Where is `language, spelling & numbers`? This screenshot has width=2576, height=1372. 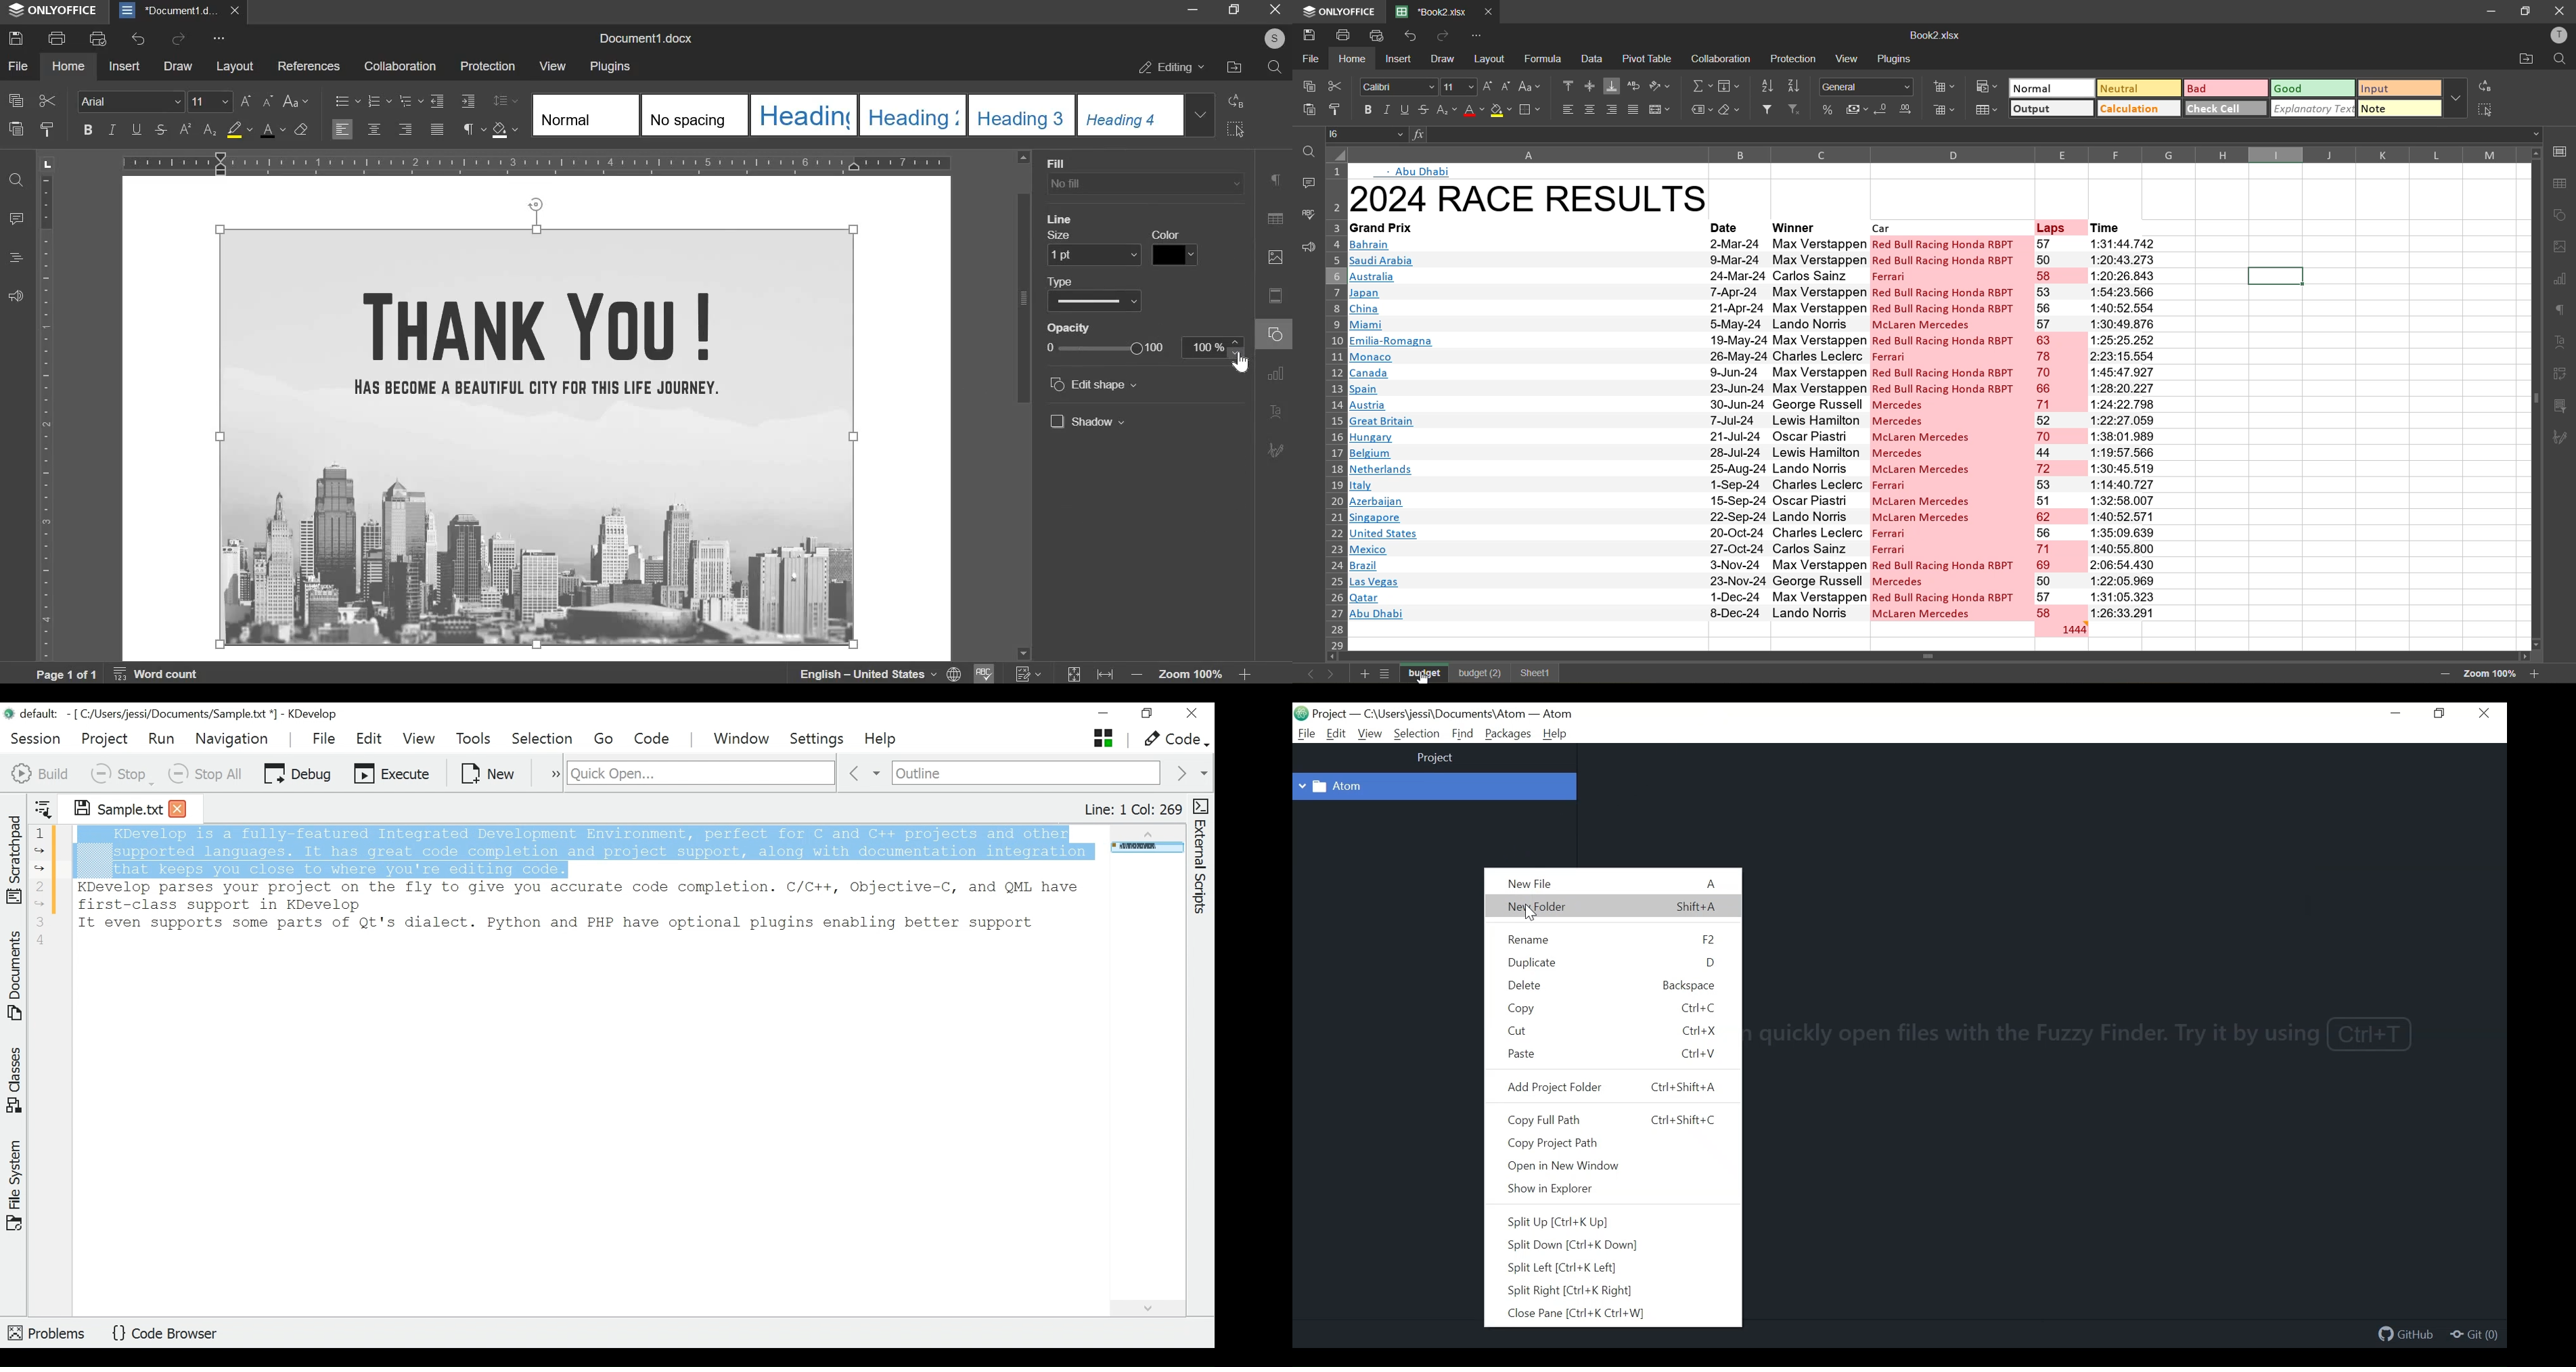
language, spelling & numbers is located at coordinates (921, 671).